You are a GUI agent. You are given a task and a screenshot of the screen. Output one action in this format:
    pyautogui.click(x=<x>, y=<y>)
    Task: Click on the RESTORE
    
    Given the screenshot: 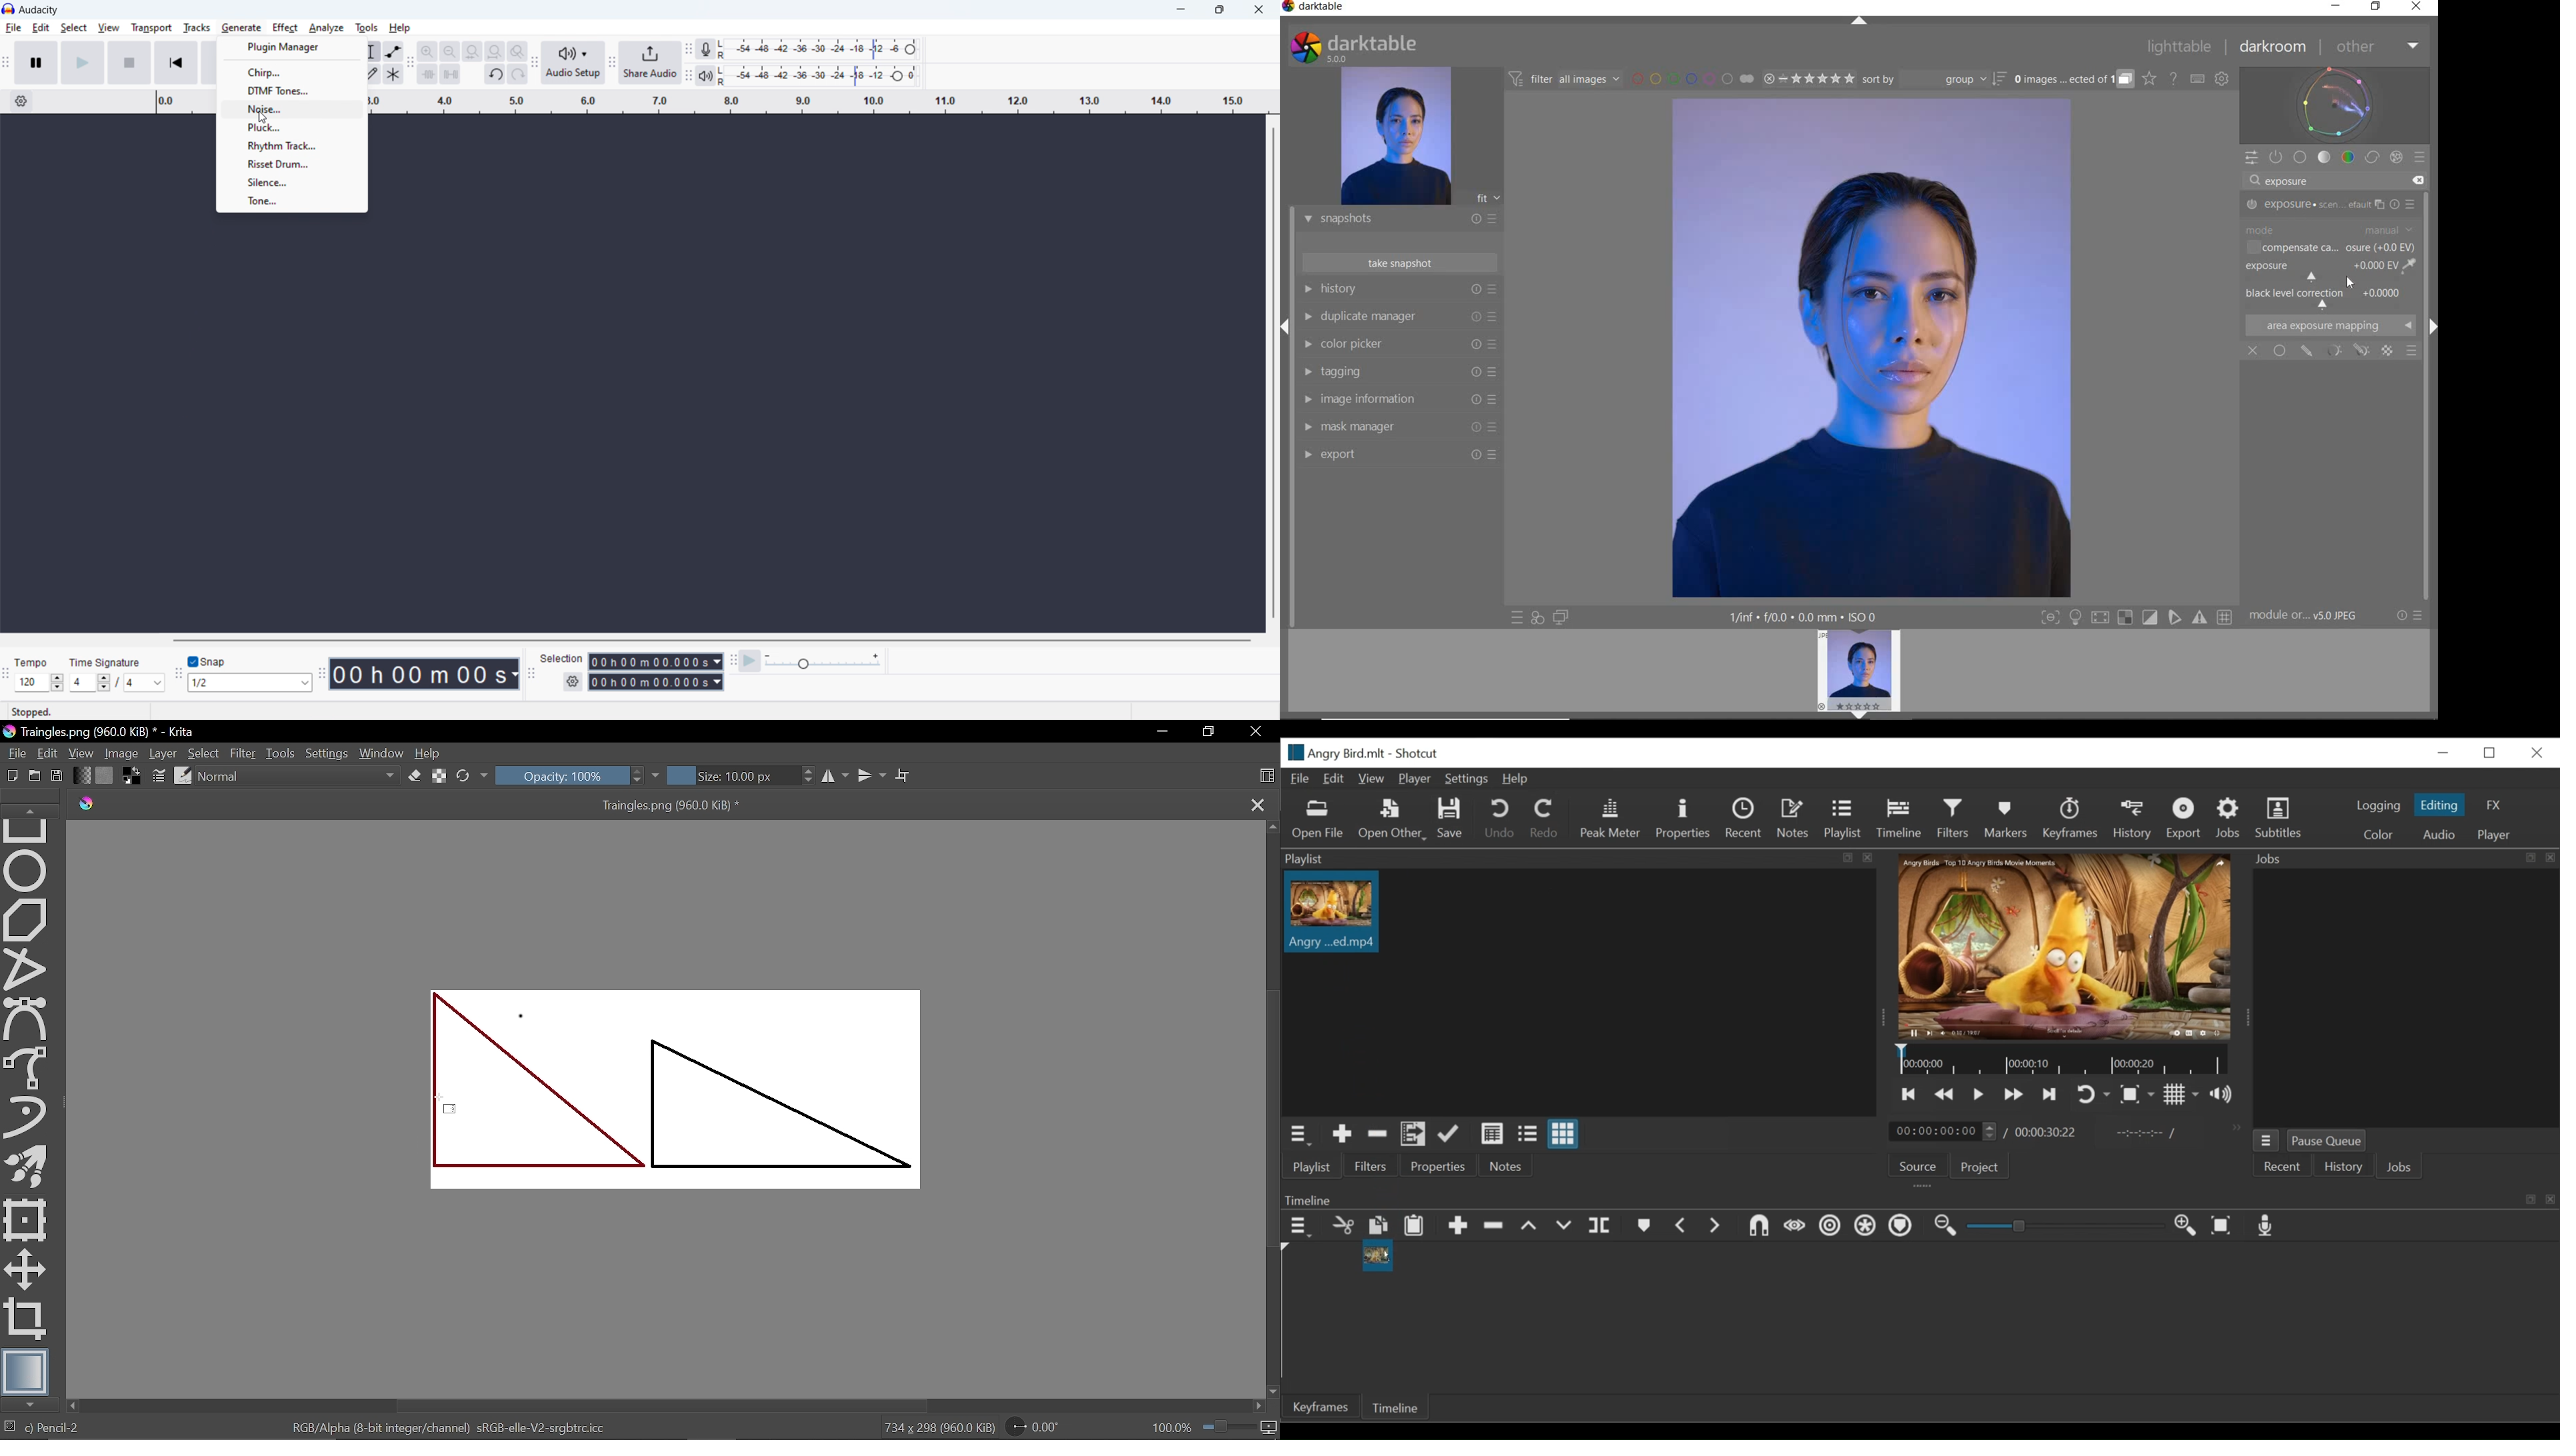 What is the action you would take?
    pyautogui.click(x=2379, y=7)
    